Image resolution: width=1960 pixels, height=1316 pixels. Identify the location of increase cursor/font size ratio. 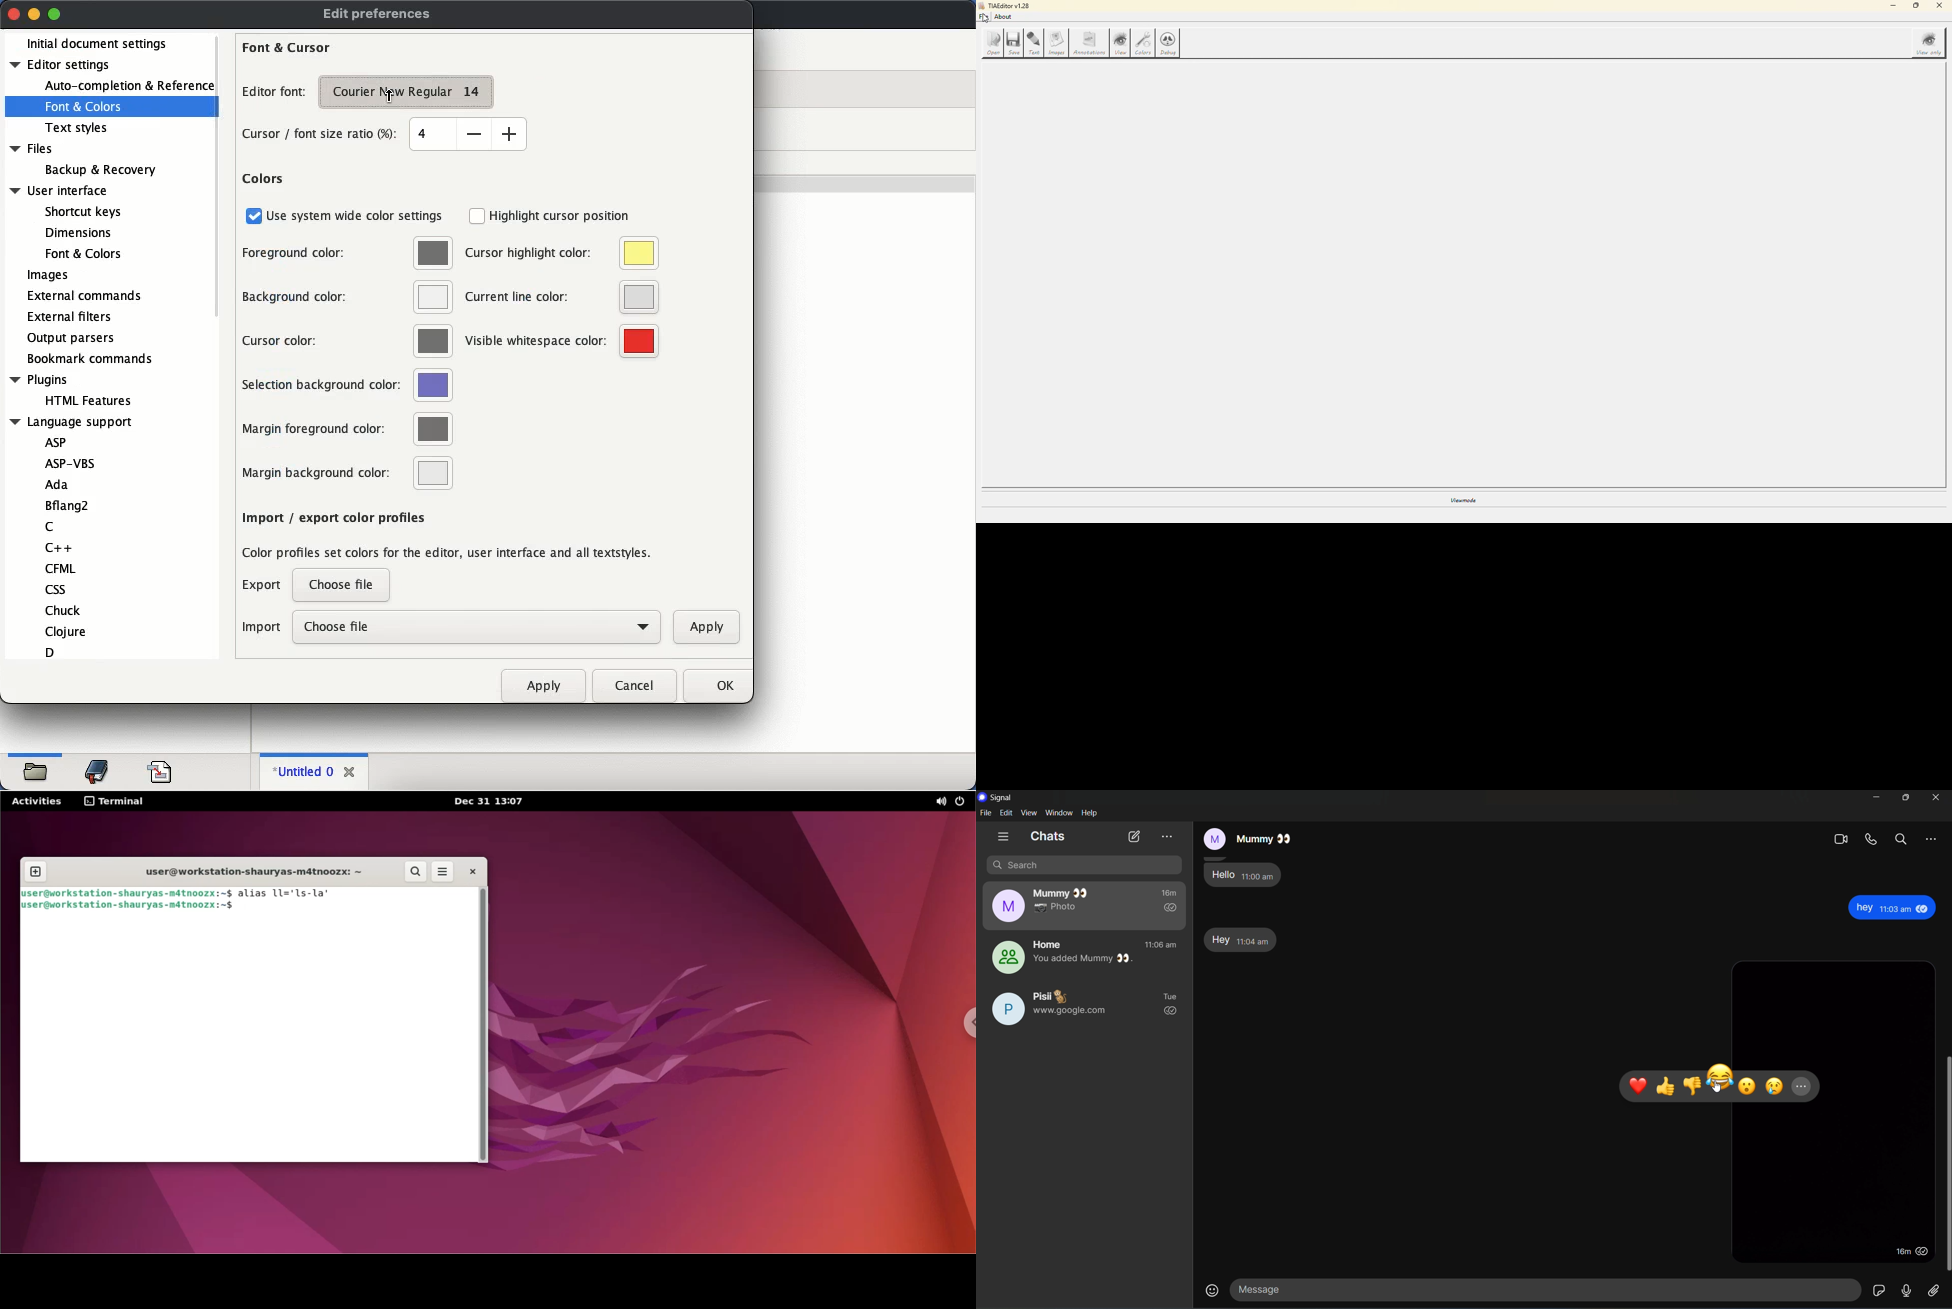
(509, 133).